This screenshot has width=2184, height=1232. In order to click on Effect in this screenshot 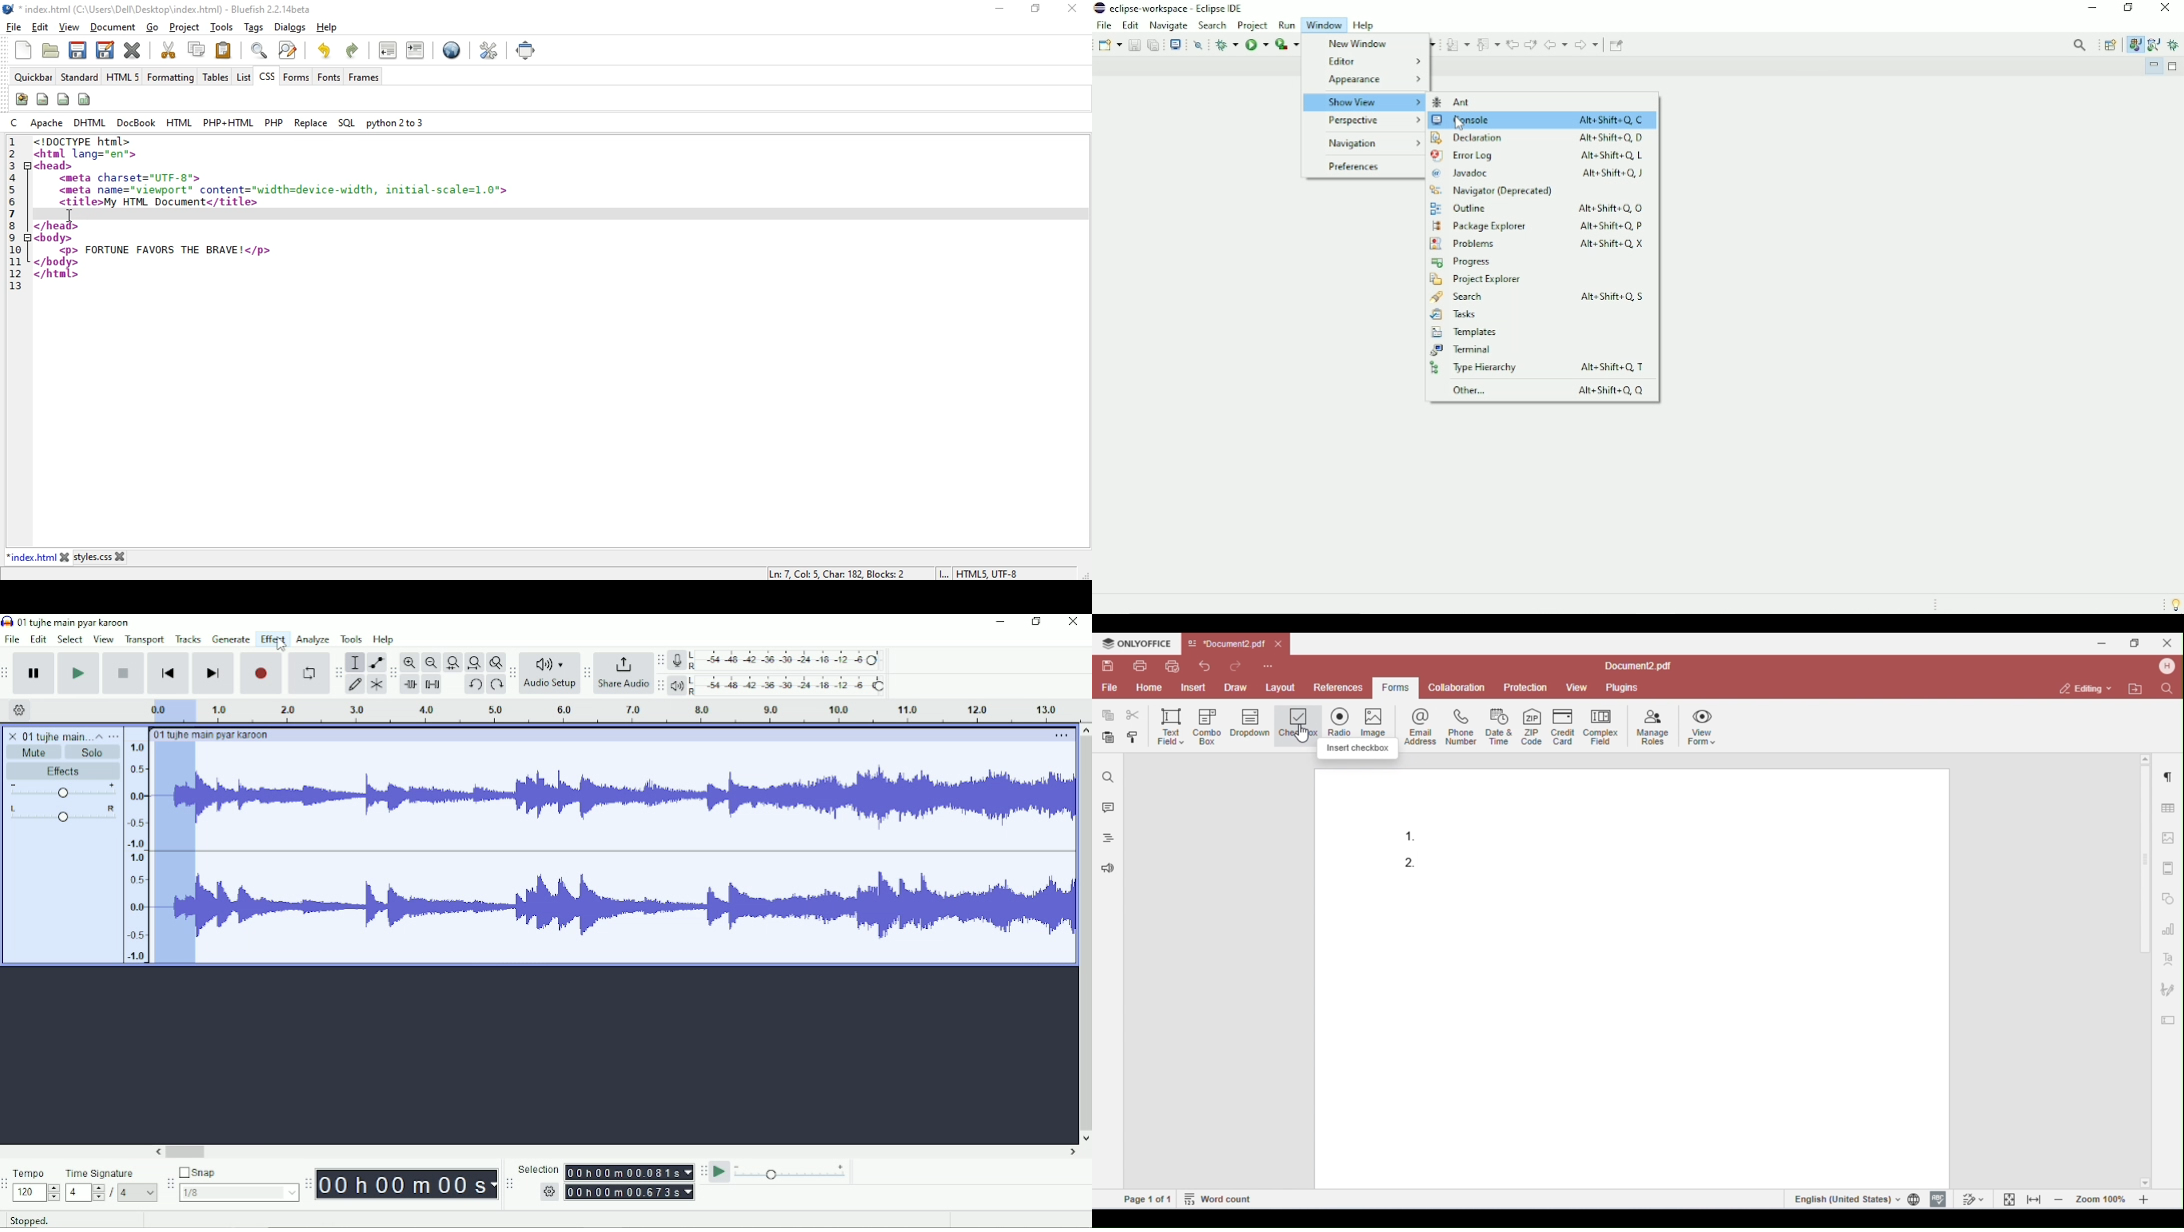, I will do `click(272, 638)`.